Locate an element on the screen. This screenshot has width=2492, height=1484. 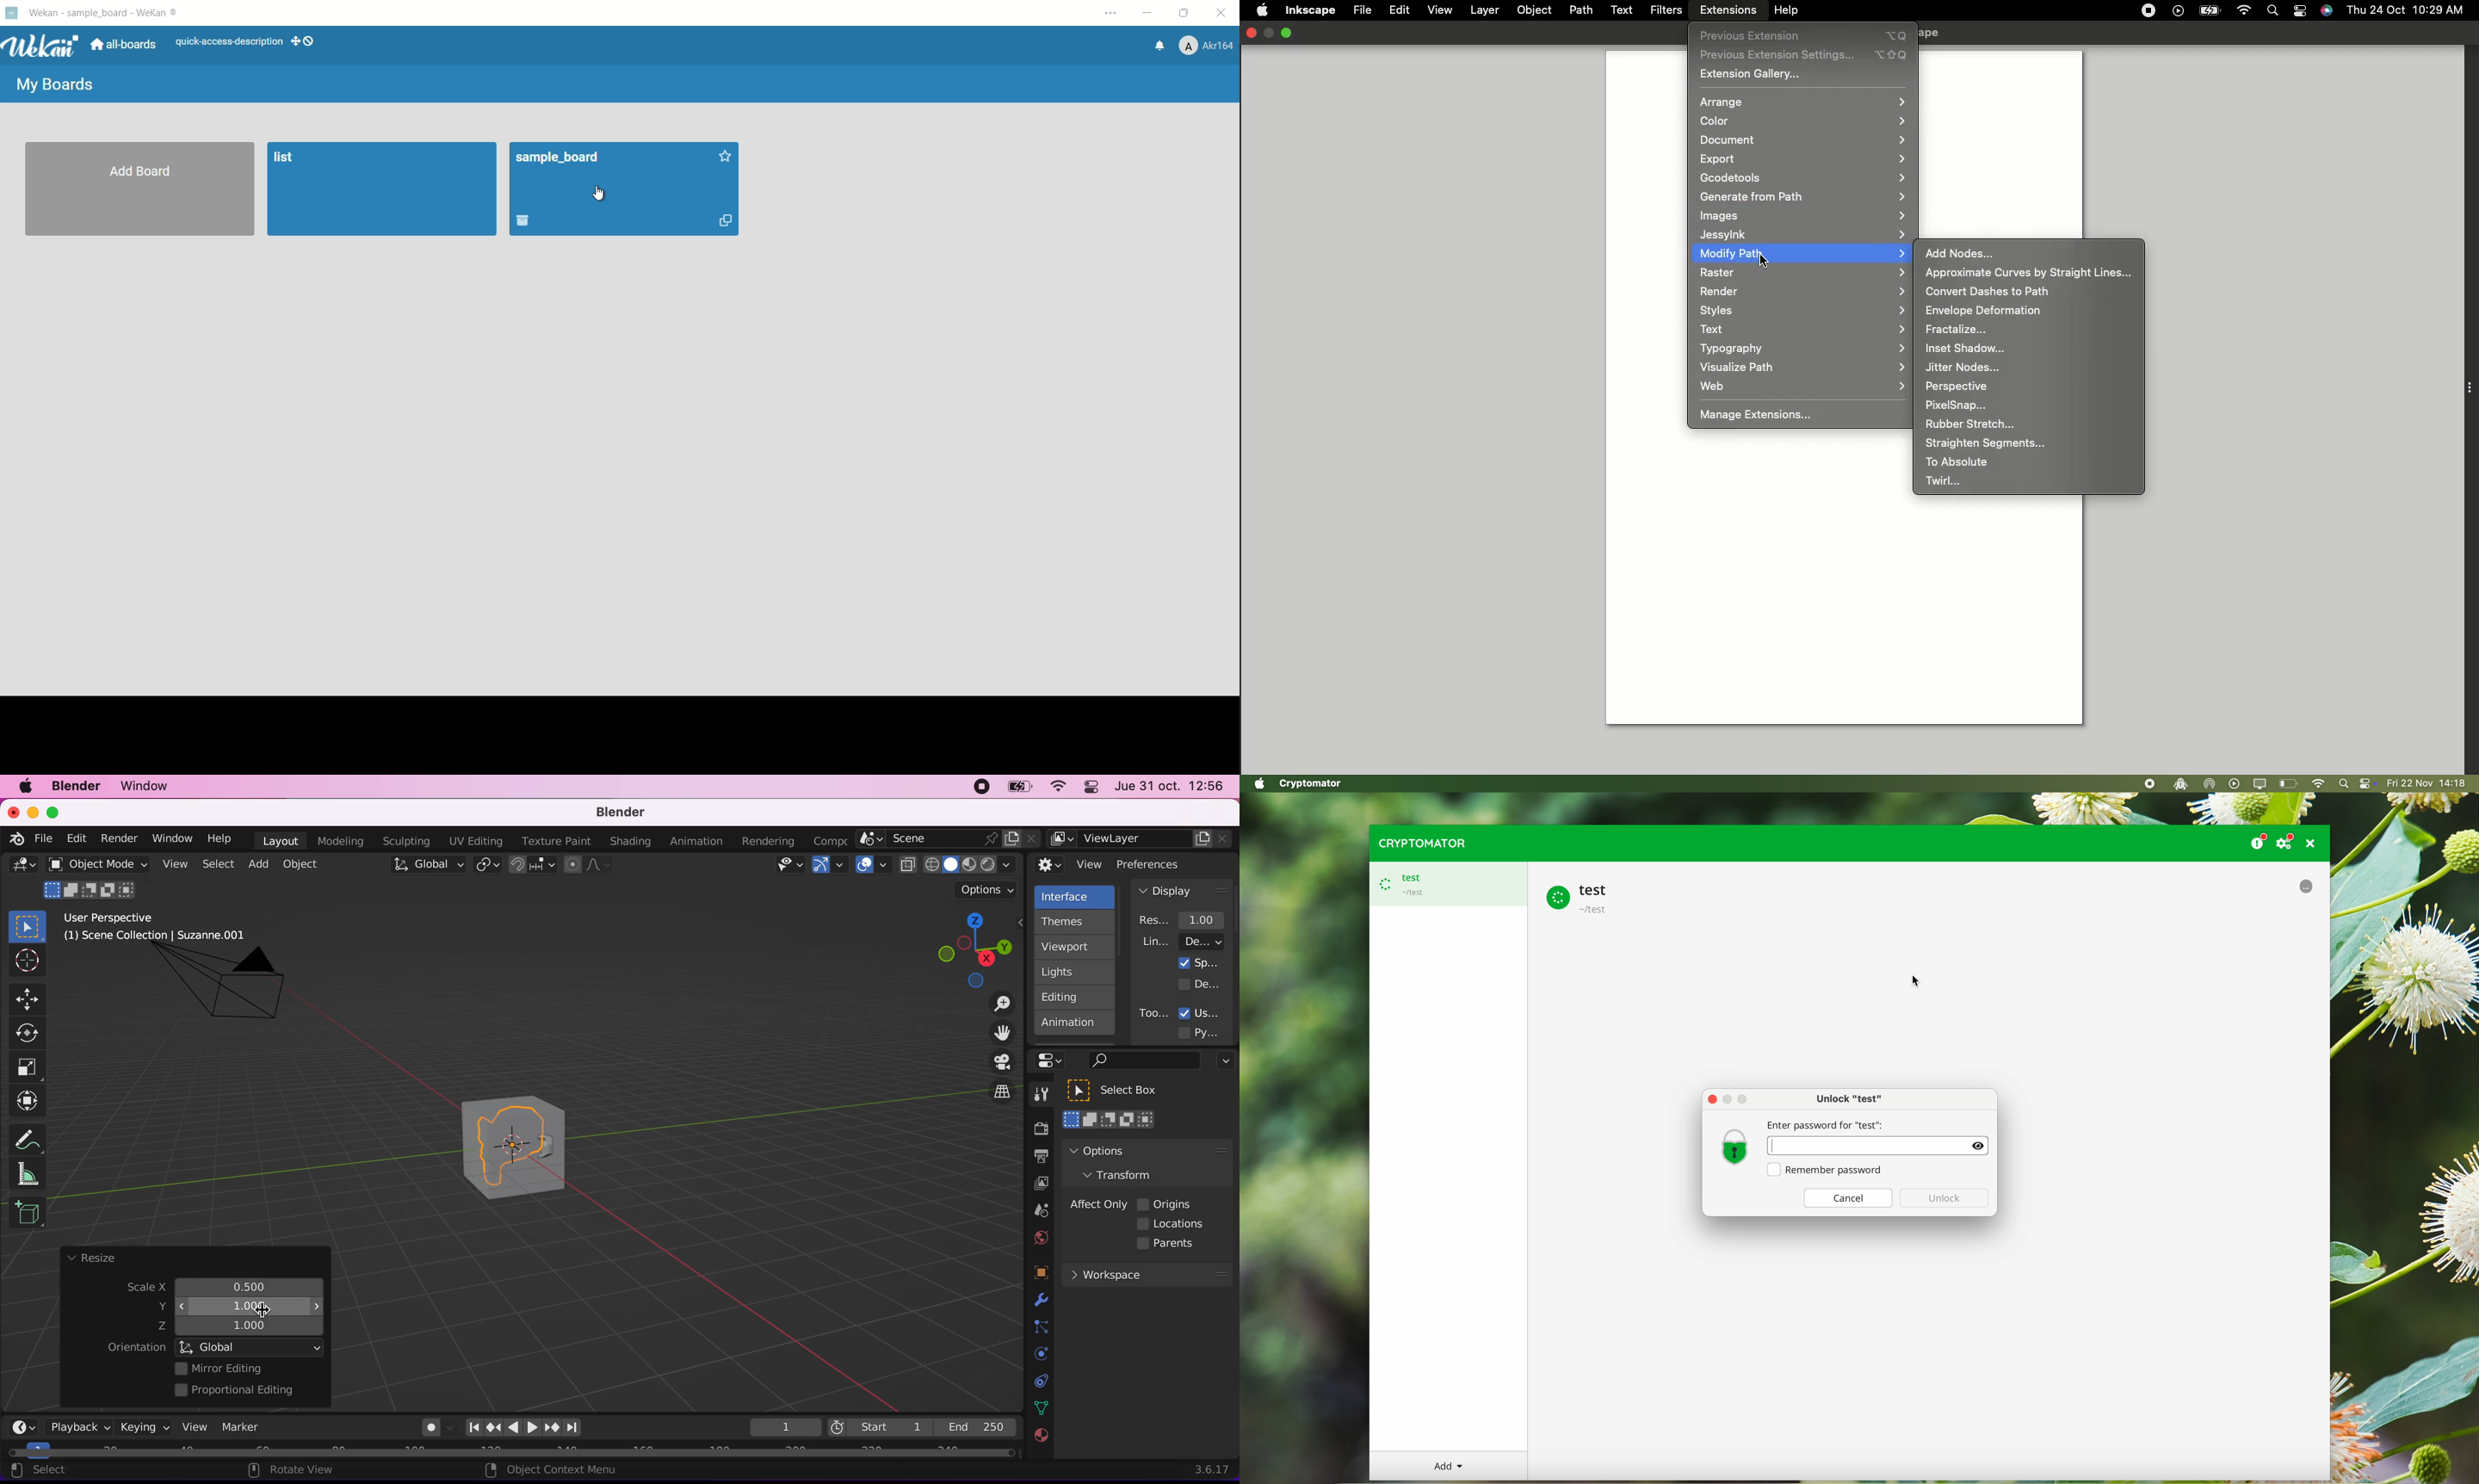
play is located at coordinates (524, 1428).